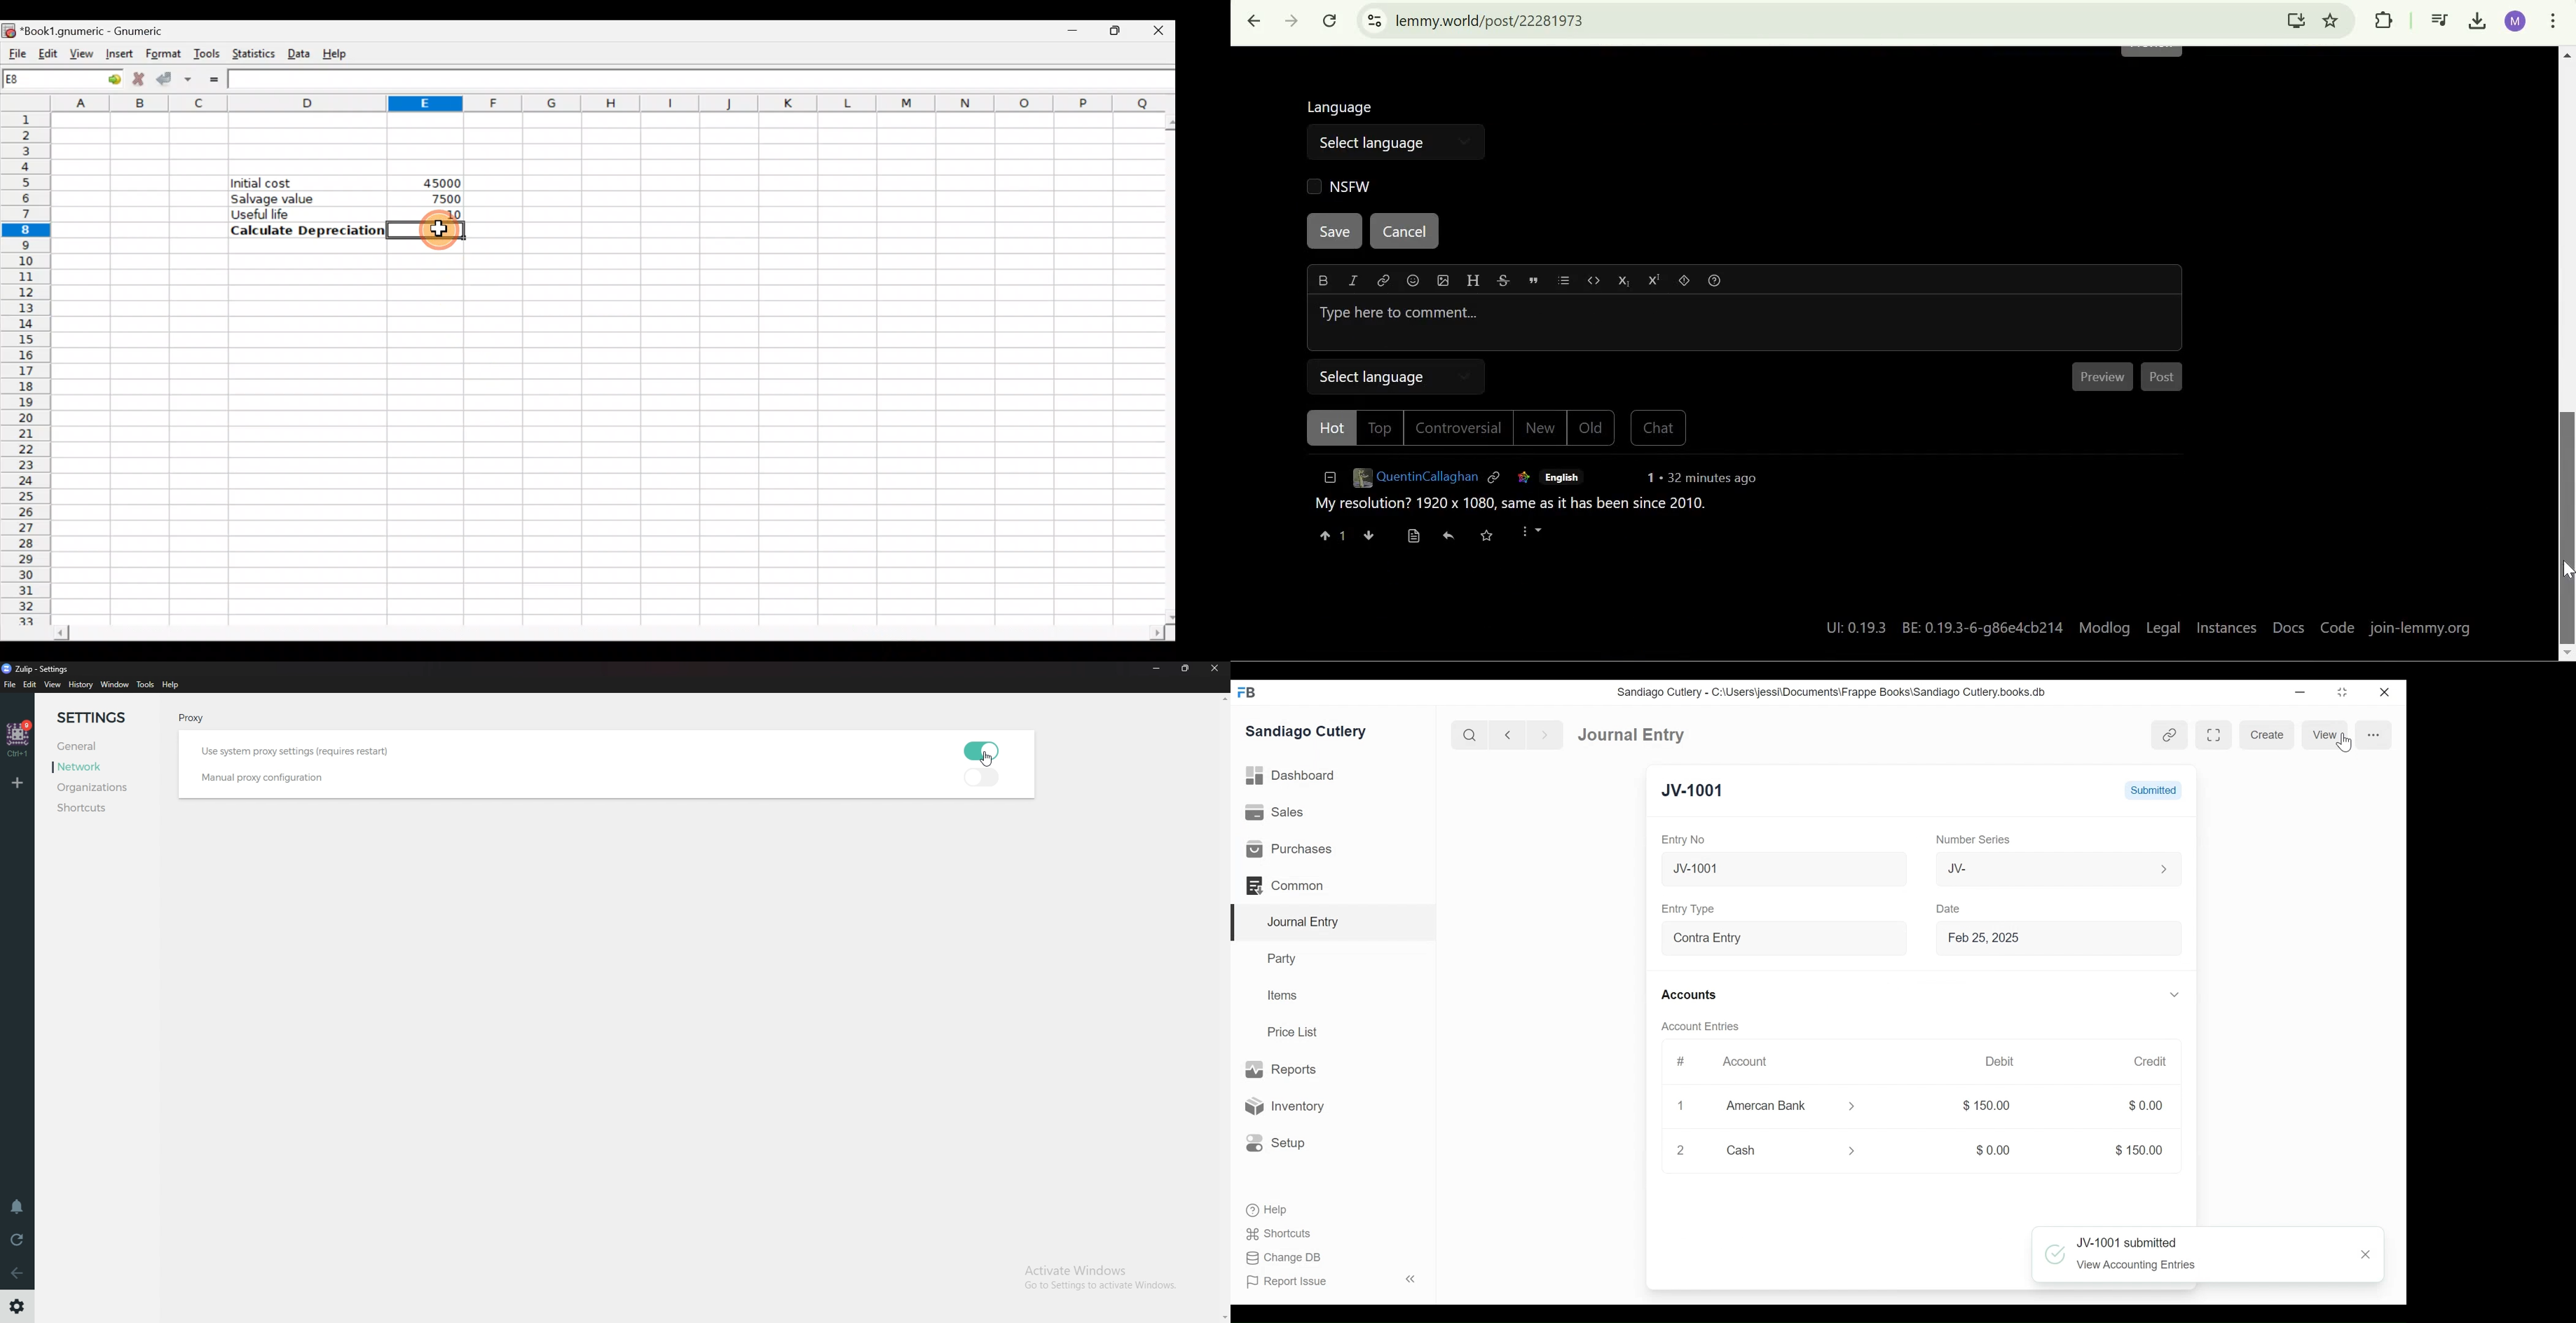 Image resolution: width=2576 pixels, height=1344 pixels. I want to click on Journal Entry, so click(1632, 734).